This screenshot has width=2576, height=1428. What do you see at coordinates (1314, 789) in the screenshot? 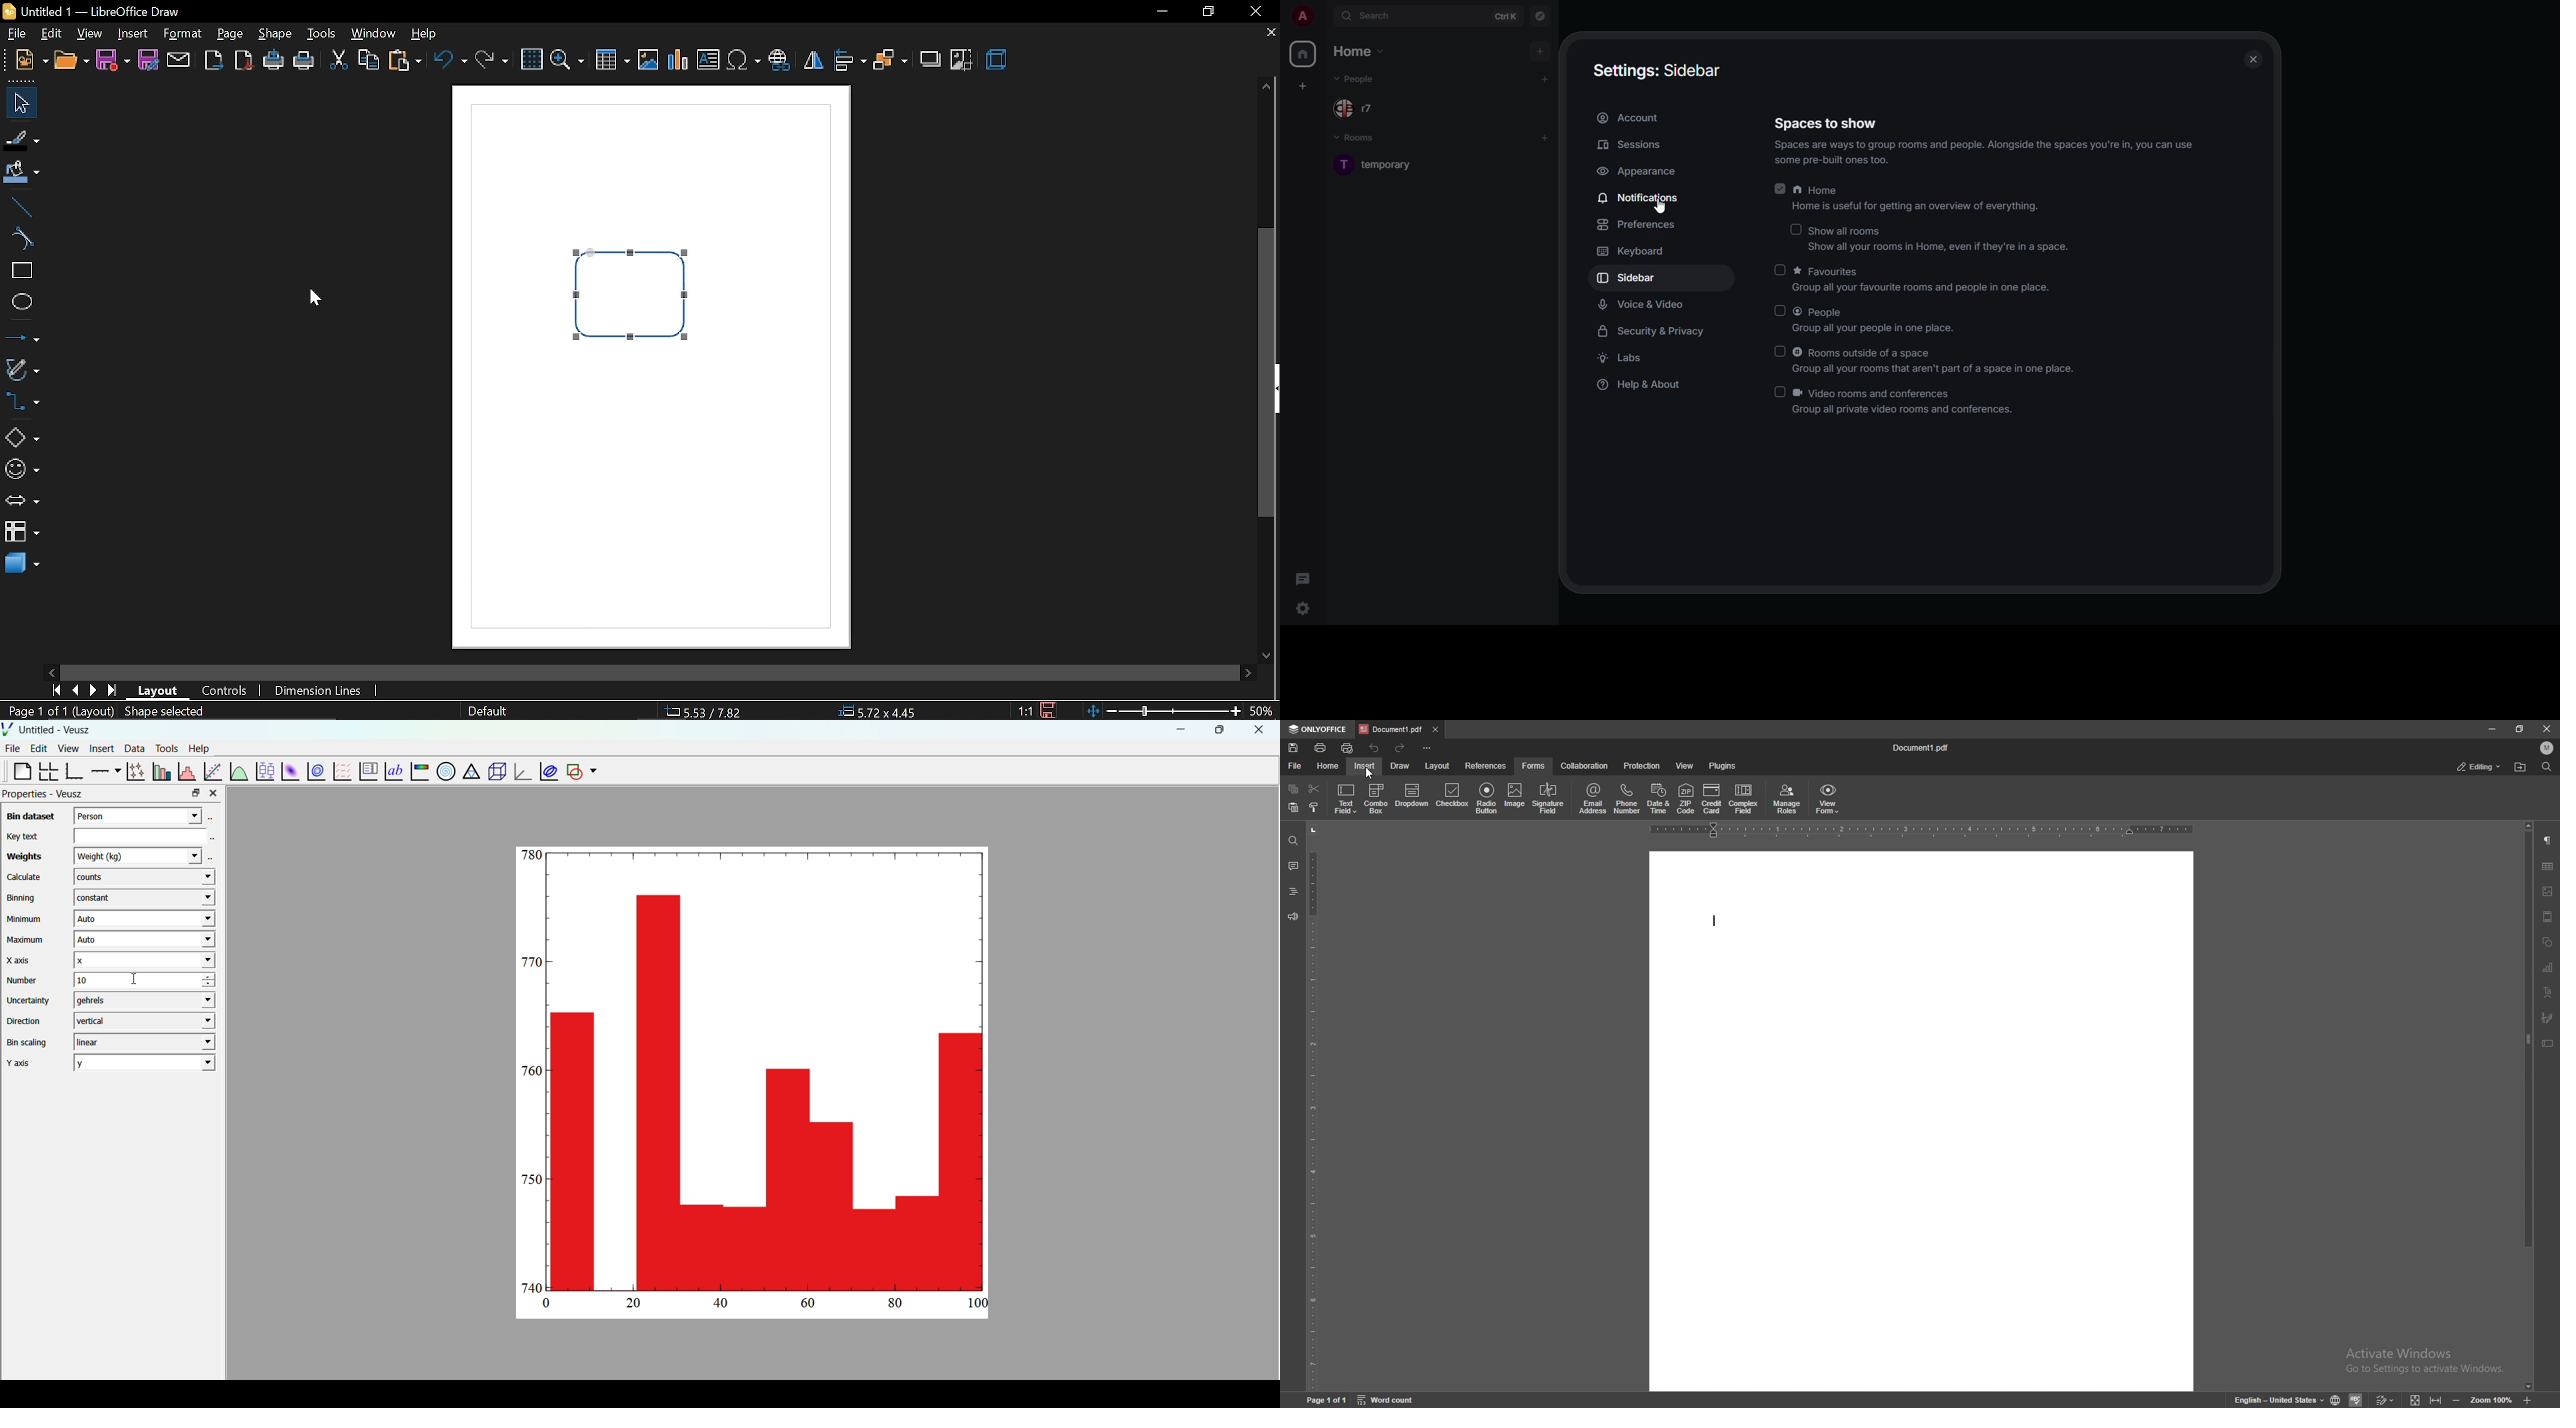
I see `cut` at bounding box center [1314, 789].